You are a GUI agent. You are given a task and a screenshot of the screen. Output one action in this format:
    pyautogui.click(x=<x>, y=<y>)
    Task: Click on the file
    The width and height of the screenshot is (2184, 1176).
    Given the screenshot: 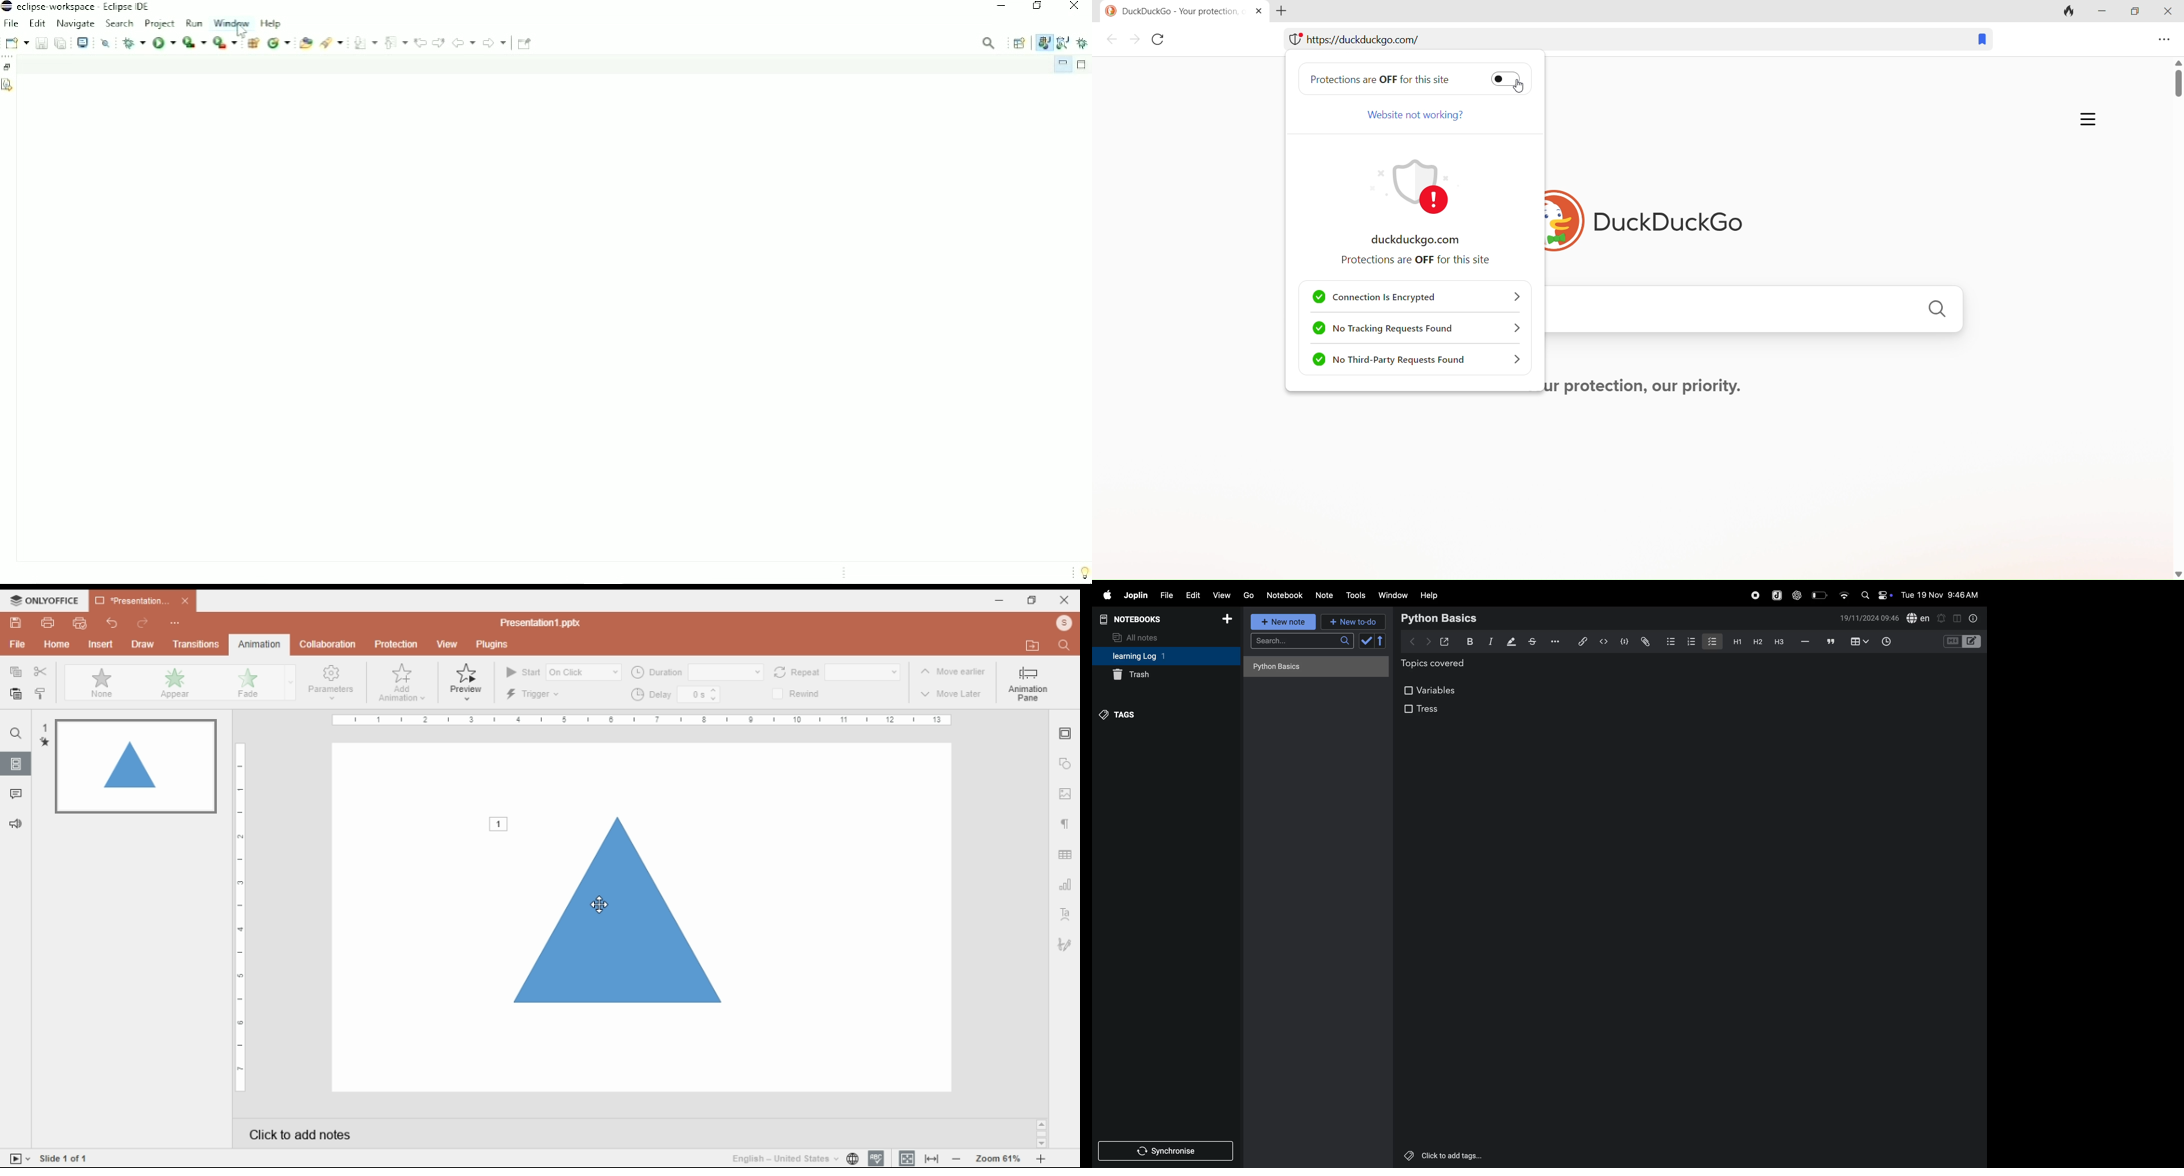 What is the action you would take?
    pyautogui.click(x=1165, y=596)
    